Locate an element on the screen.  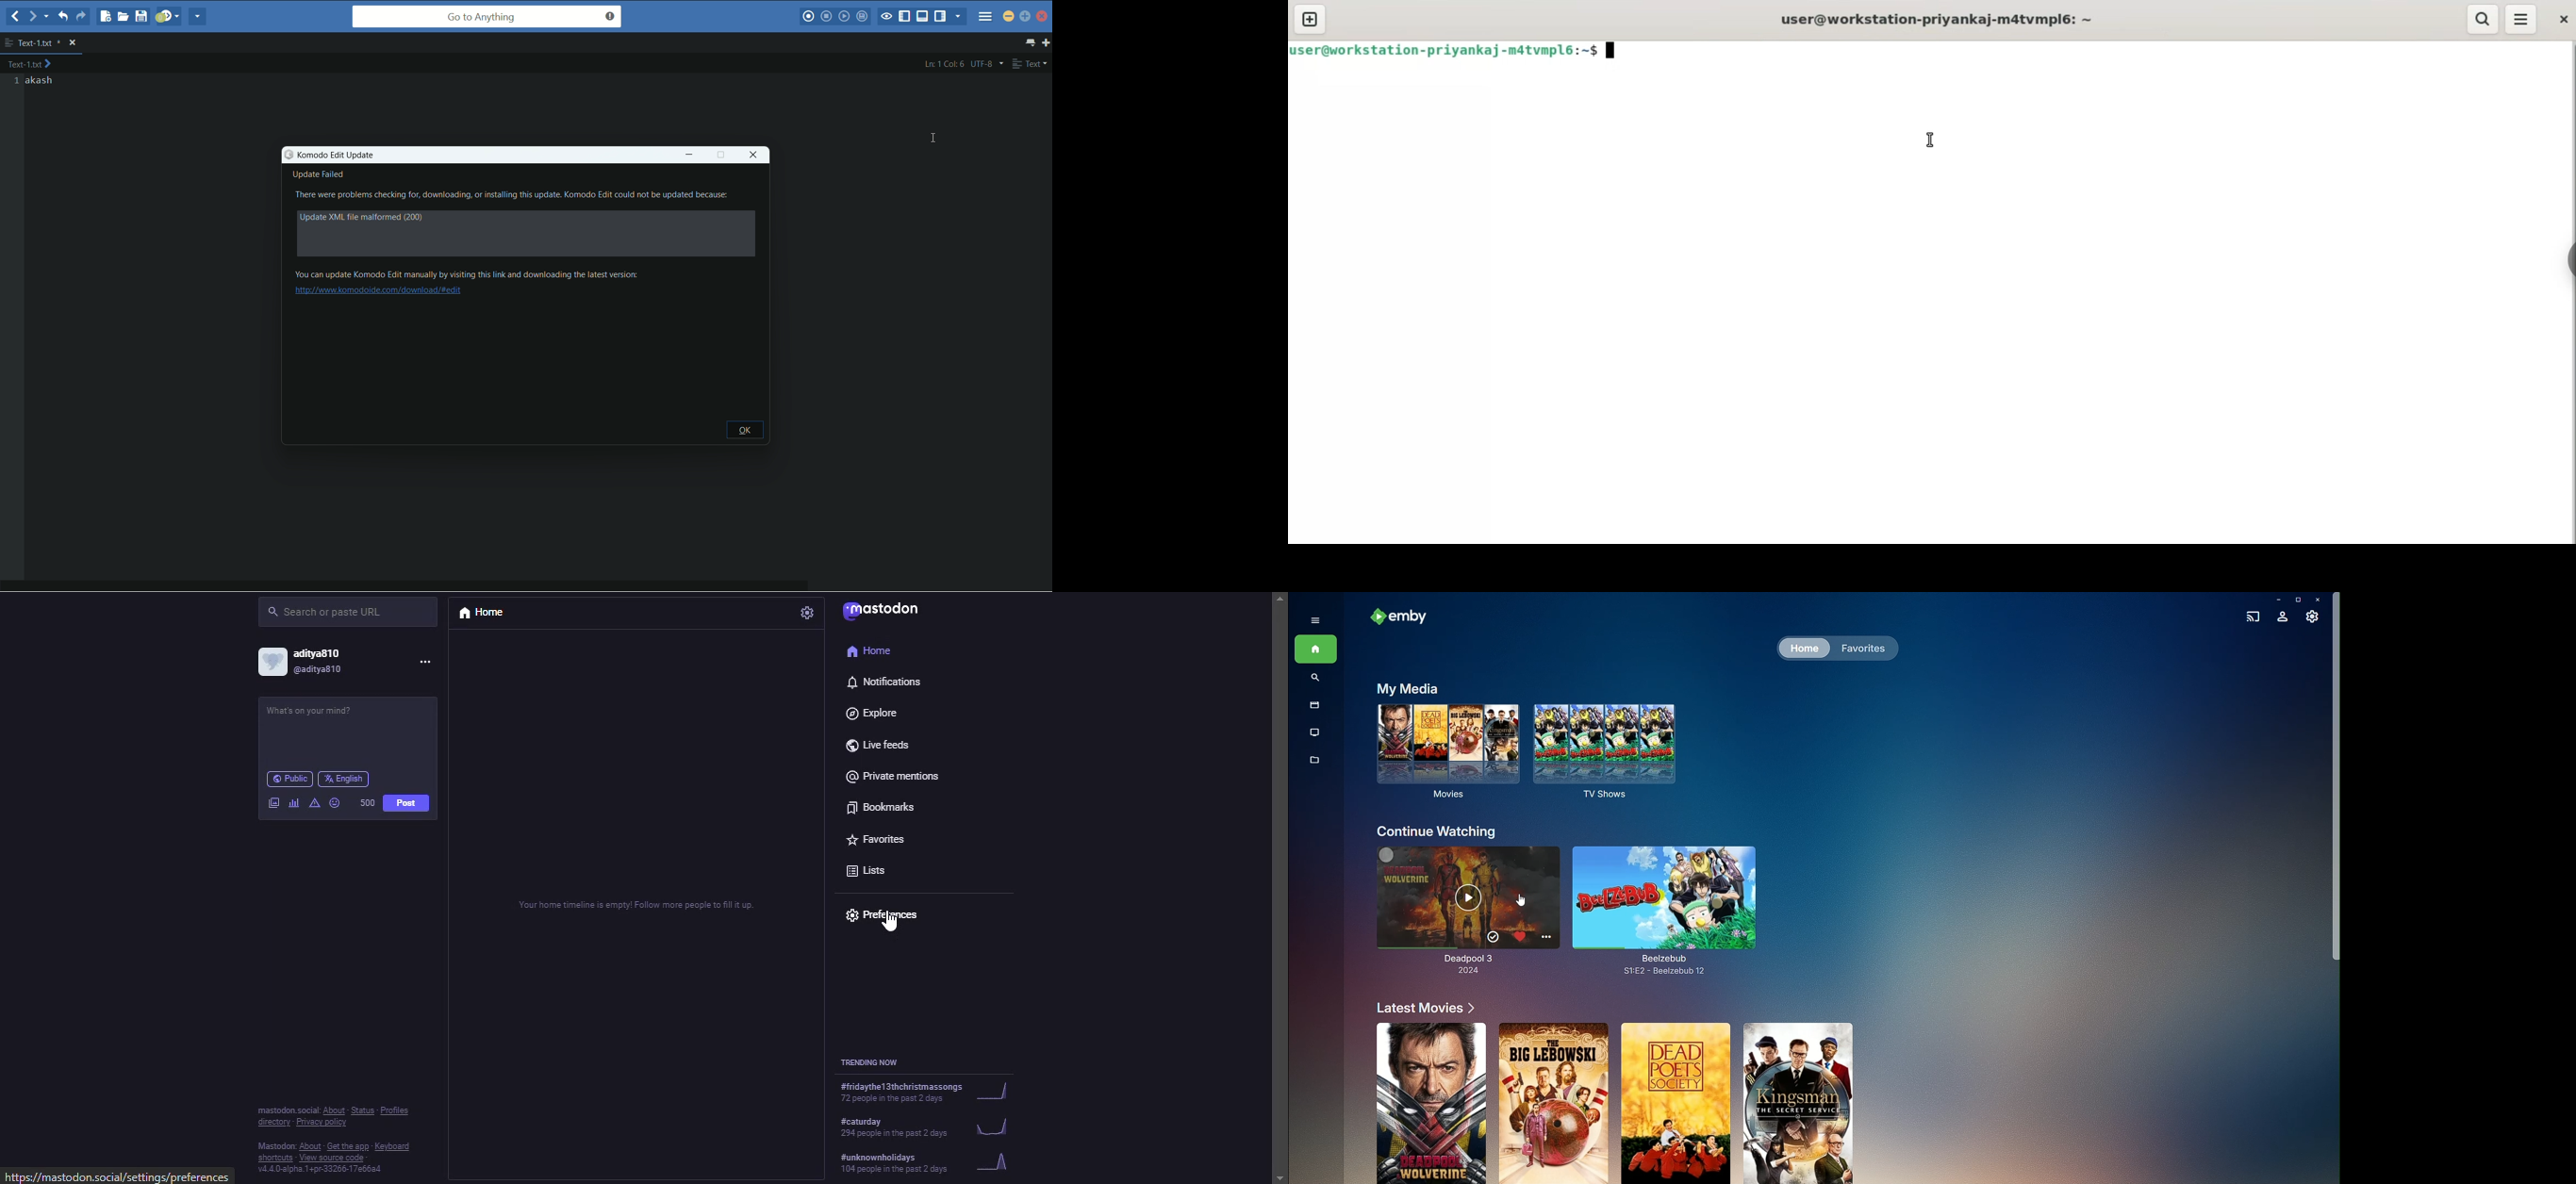
post is located at coordinates (409, 804).